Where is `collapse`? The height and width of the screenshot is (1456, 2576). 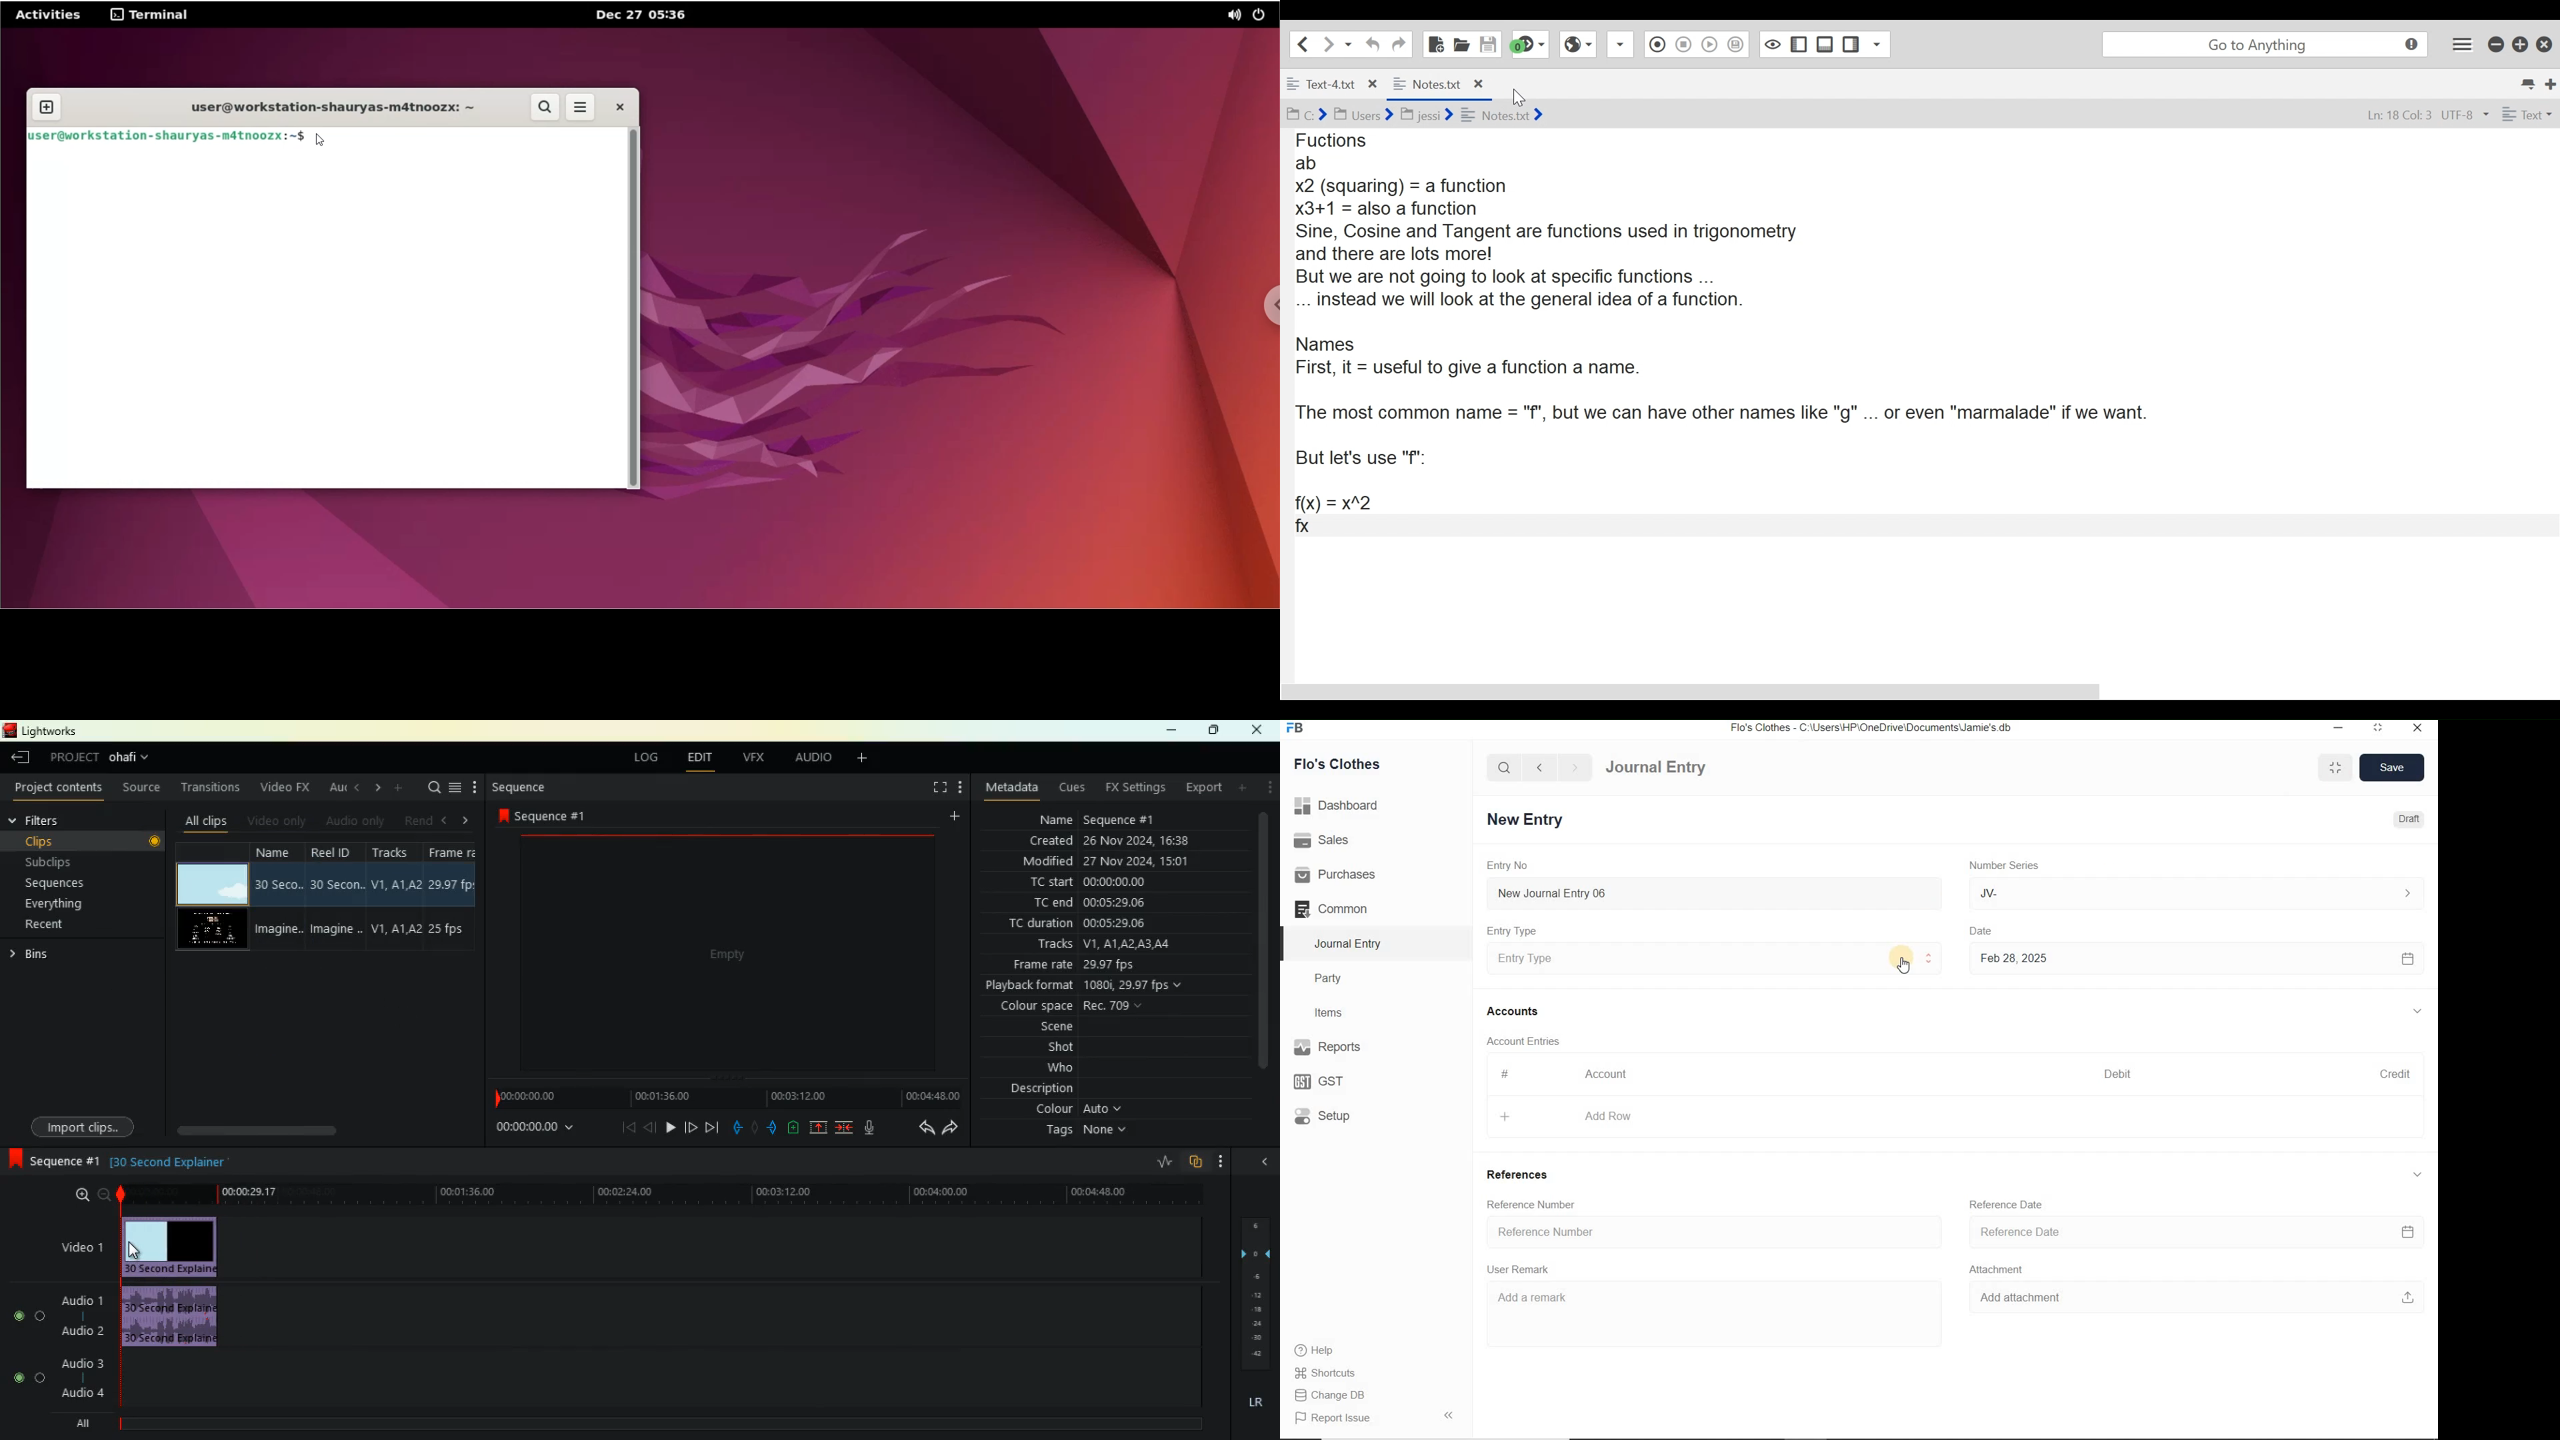 collapse is located at coordinates (2416, 1176).